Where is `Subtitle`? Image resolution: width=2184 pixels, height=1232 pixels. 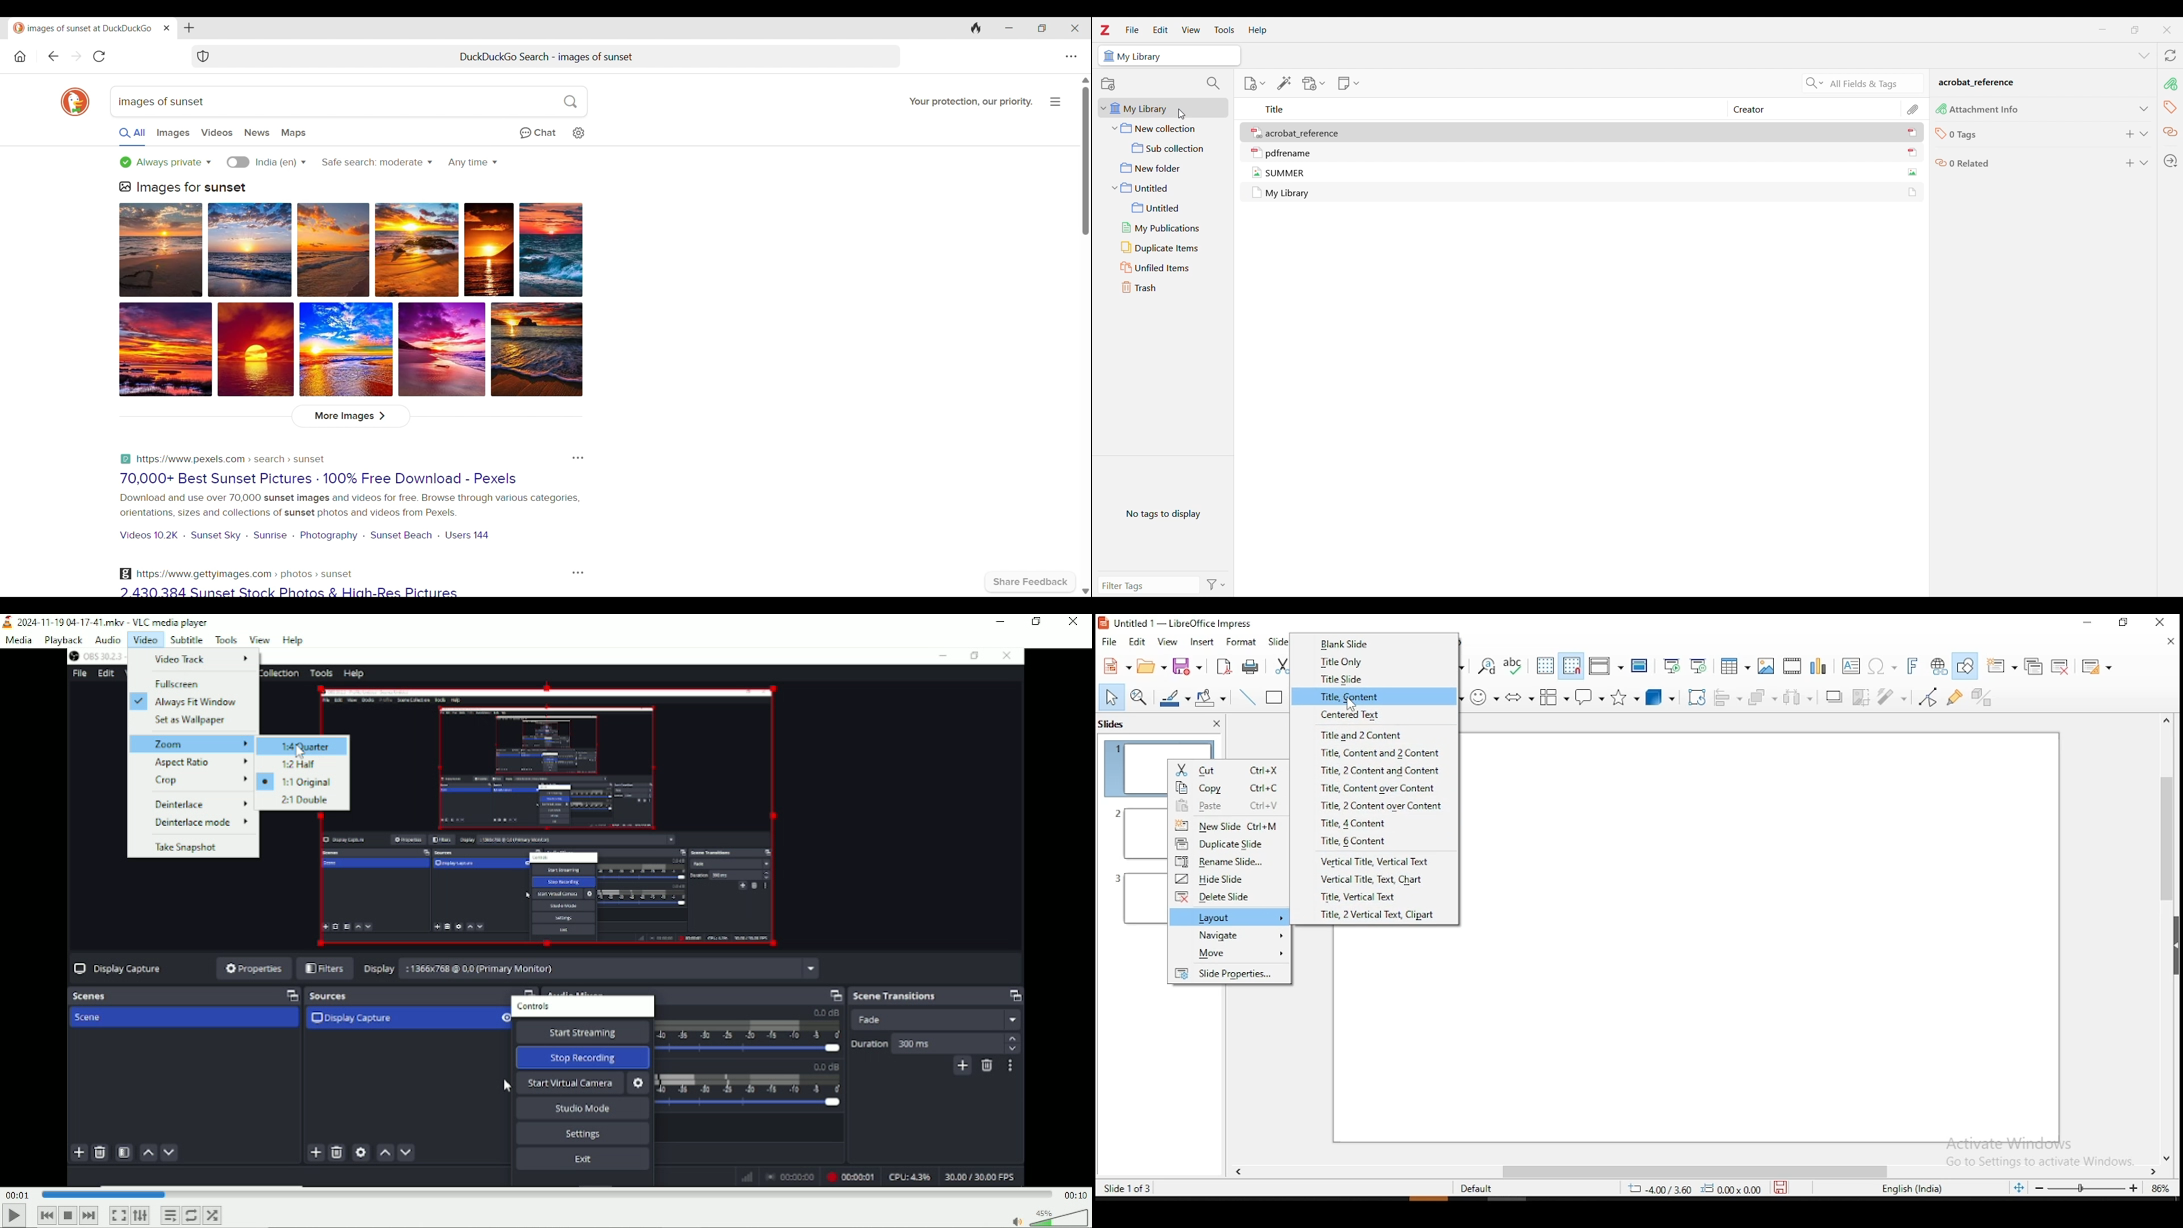
Subtitle is located at coordinates (187, 639).